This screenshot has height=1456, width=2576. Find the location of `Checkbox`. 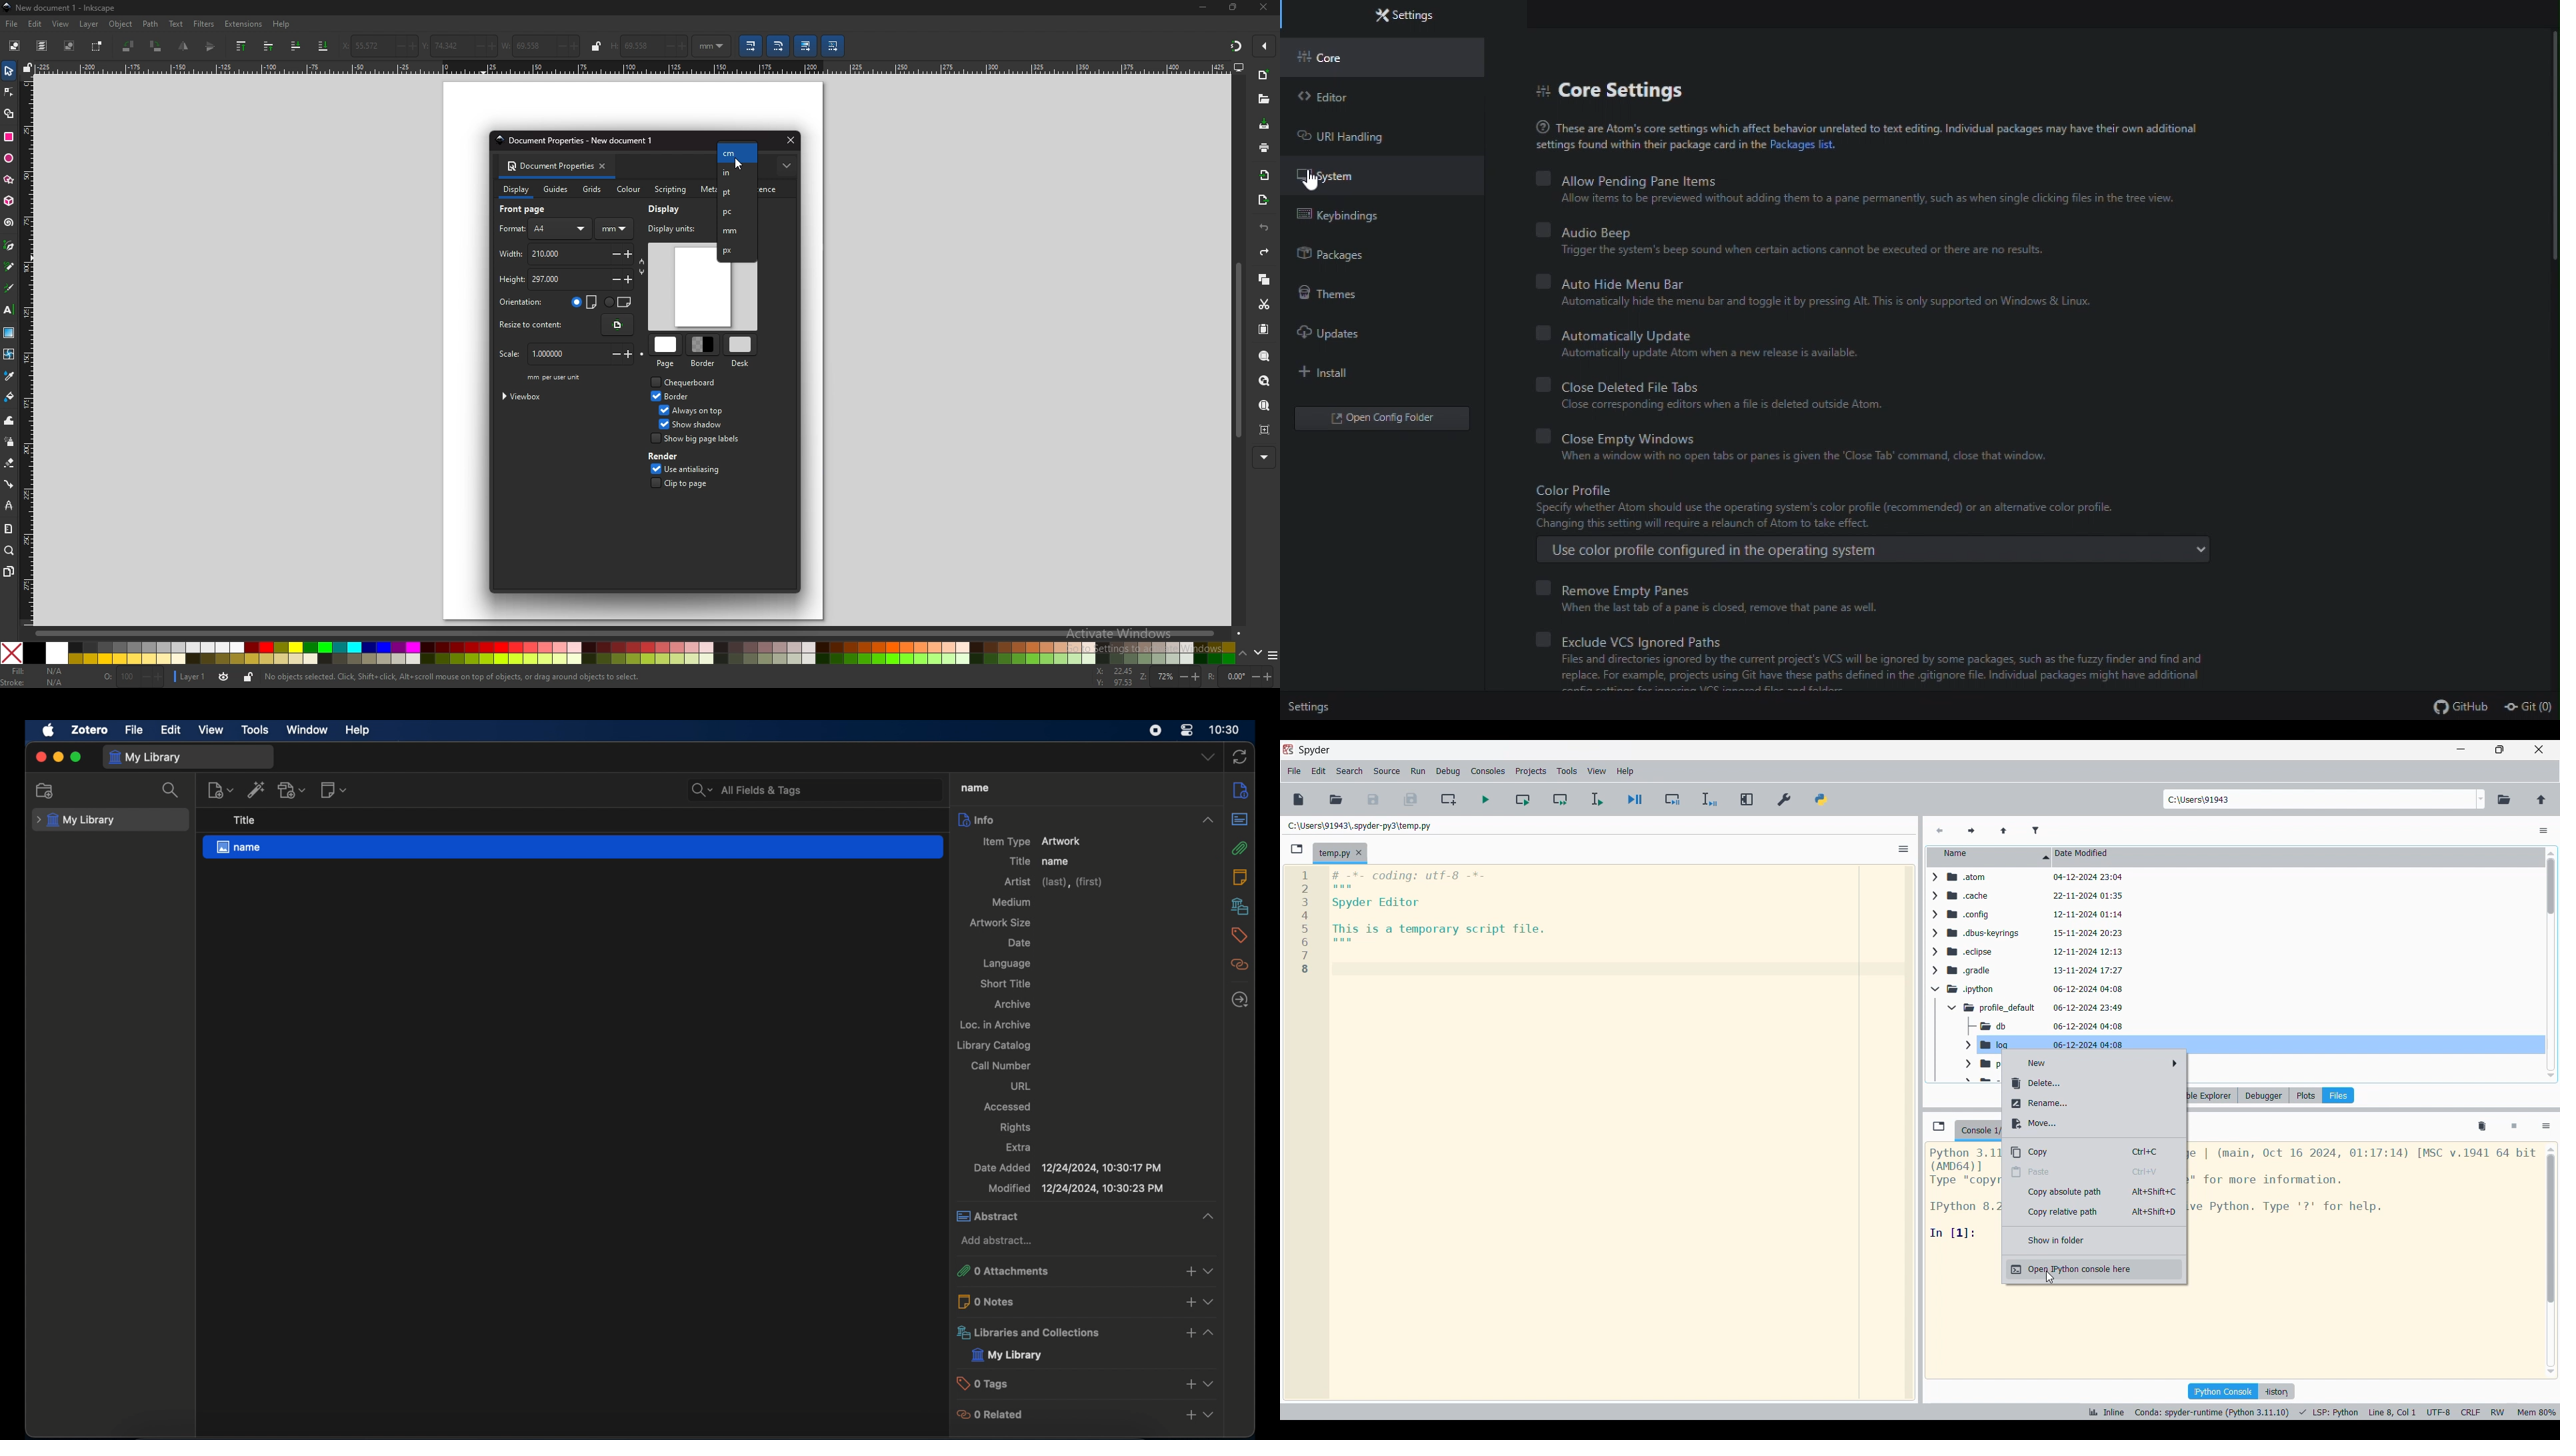

Checkbox is located at coordinates (652, 395).